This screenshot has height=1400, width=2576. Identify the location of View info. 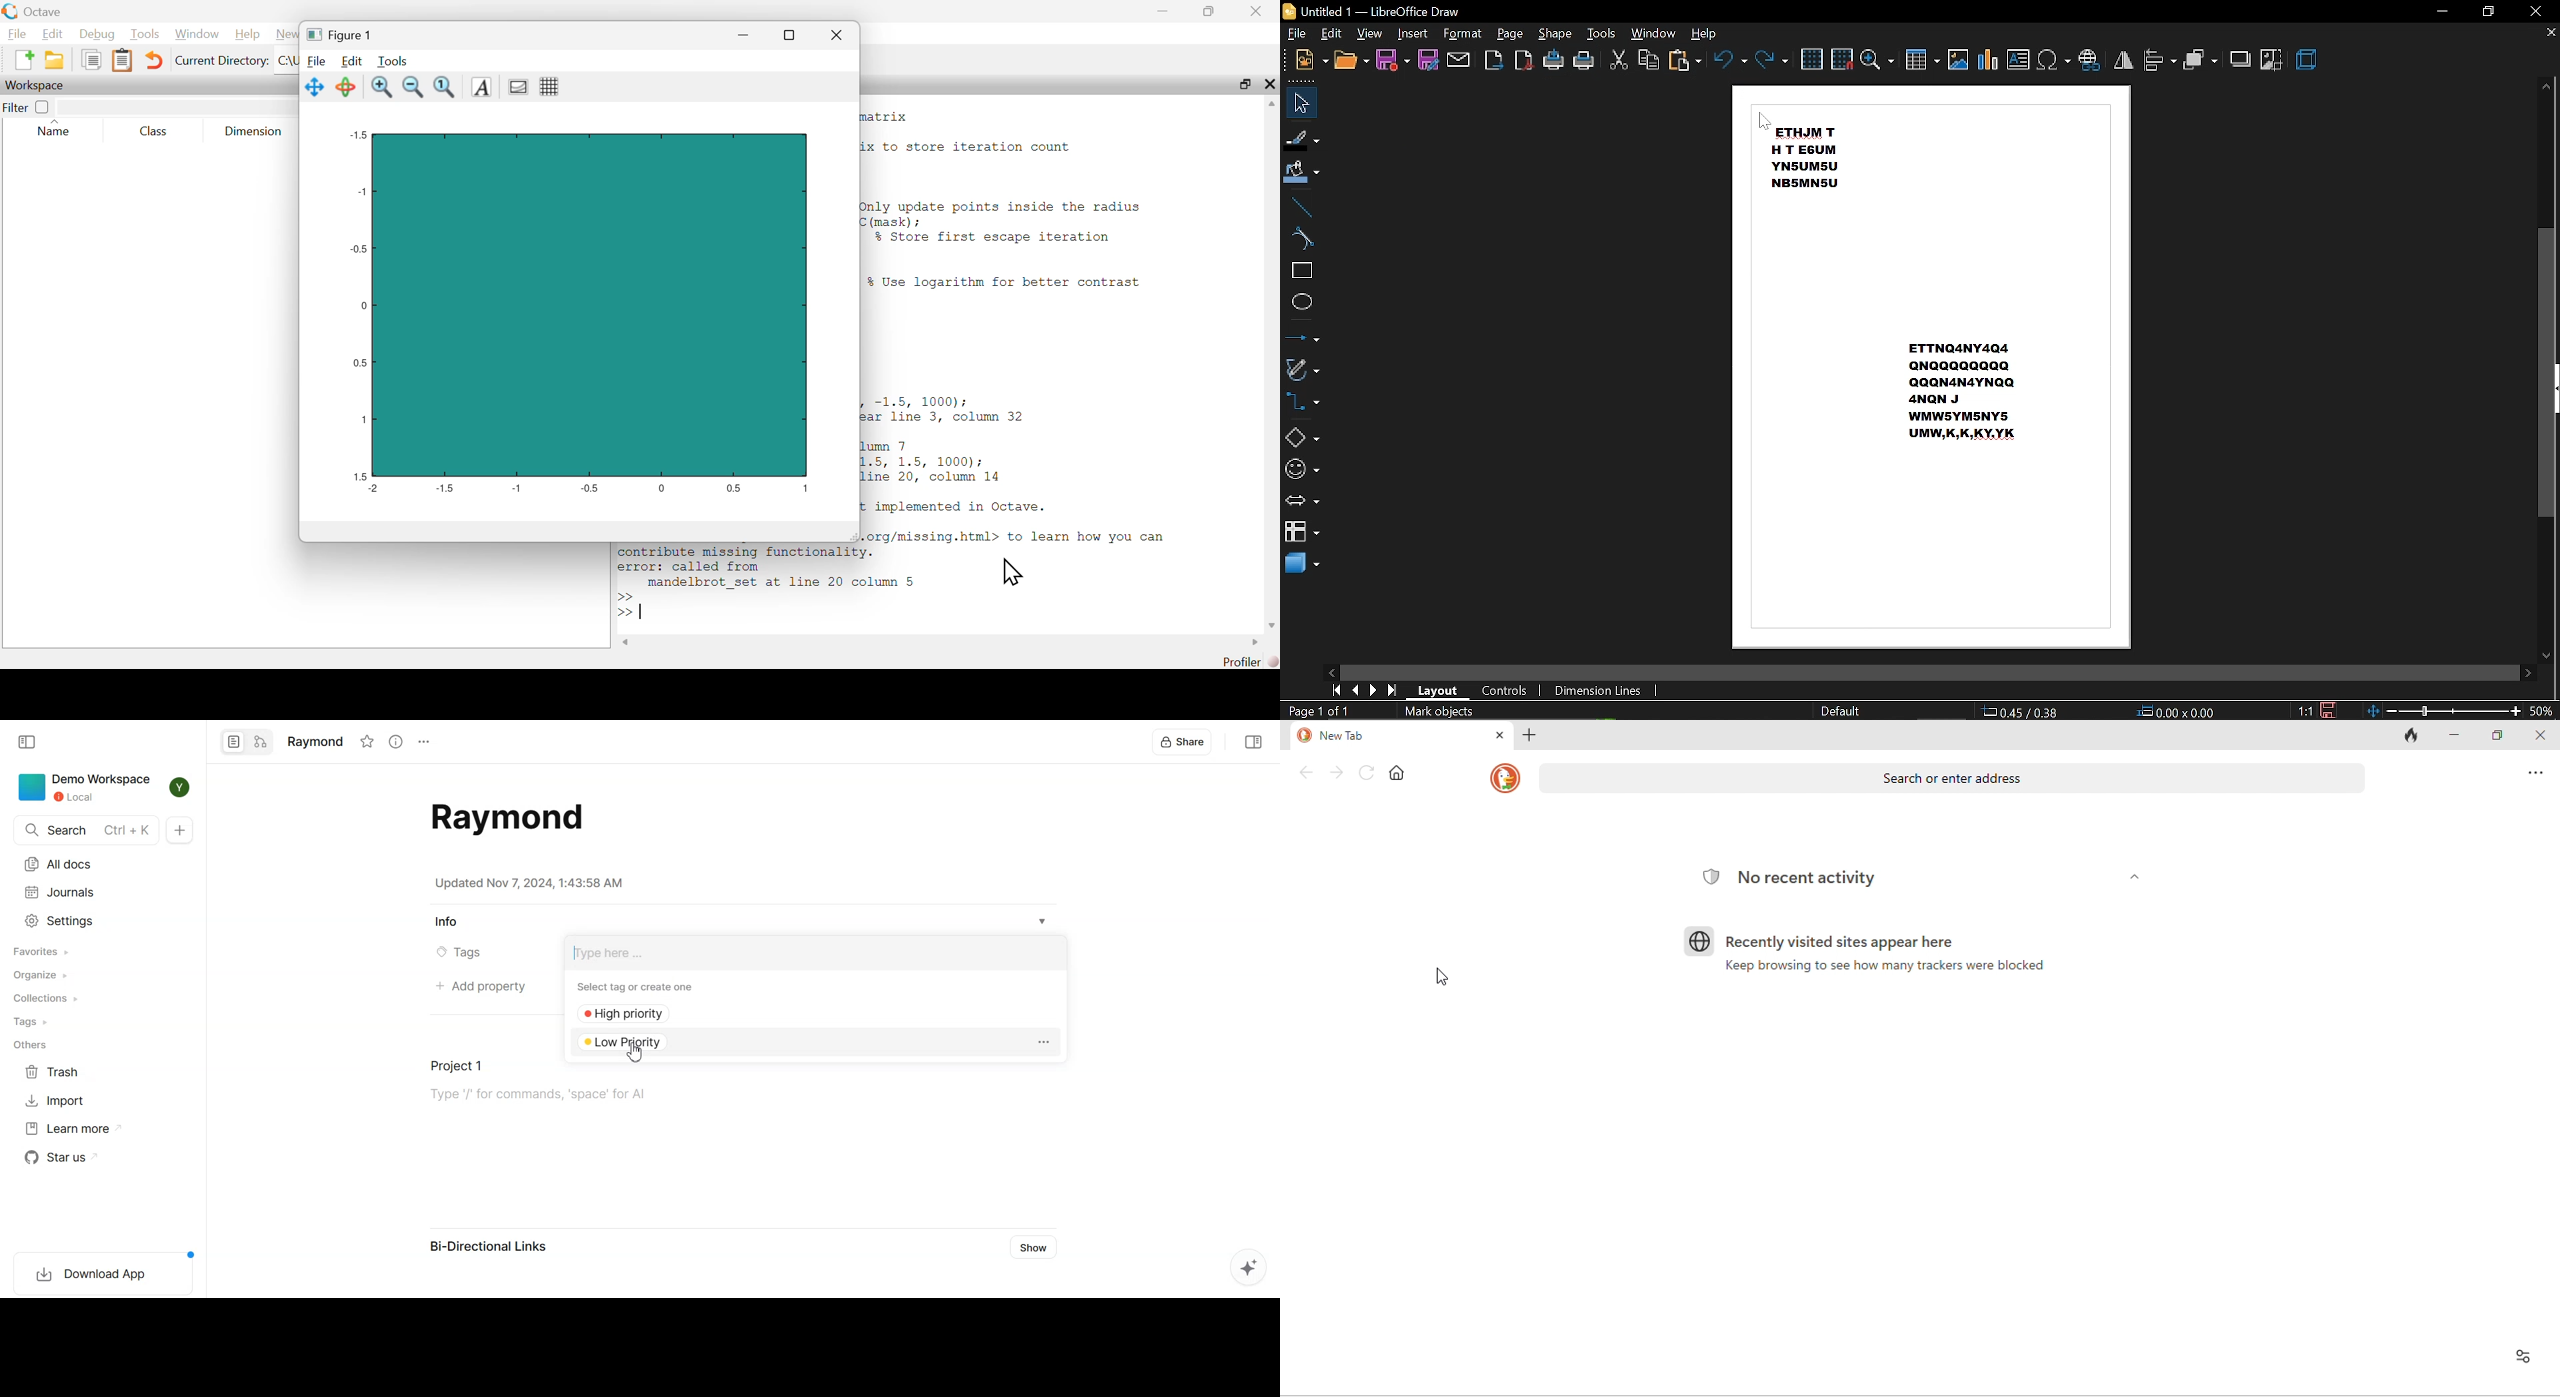
(395, 741).